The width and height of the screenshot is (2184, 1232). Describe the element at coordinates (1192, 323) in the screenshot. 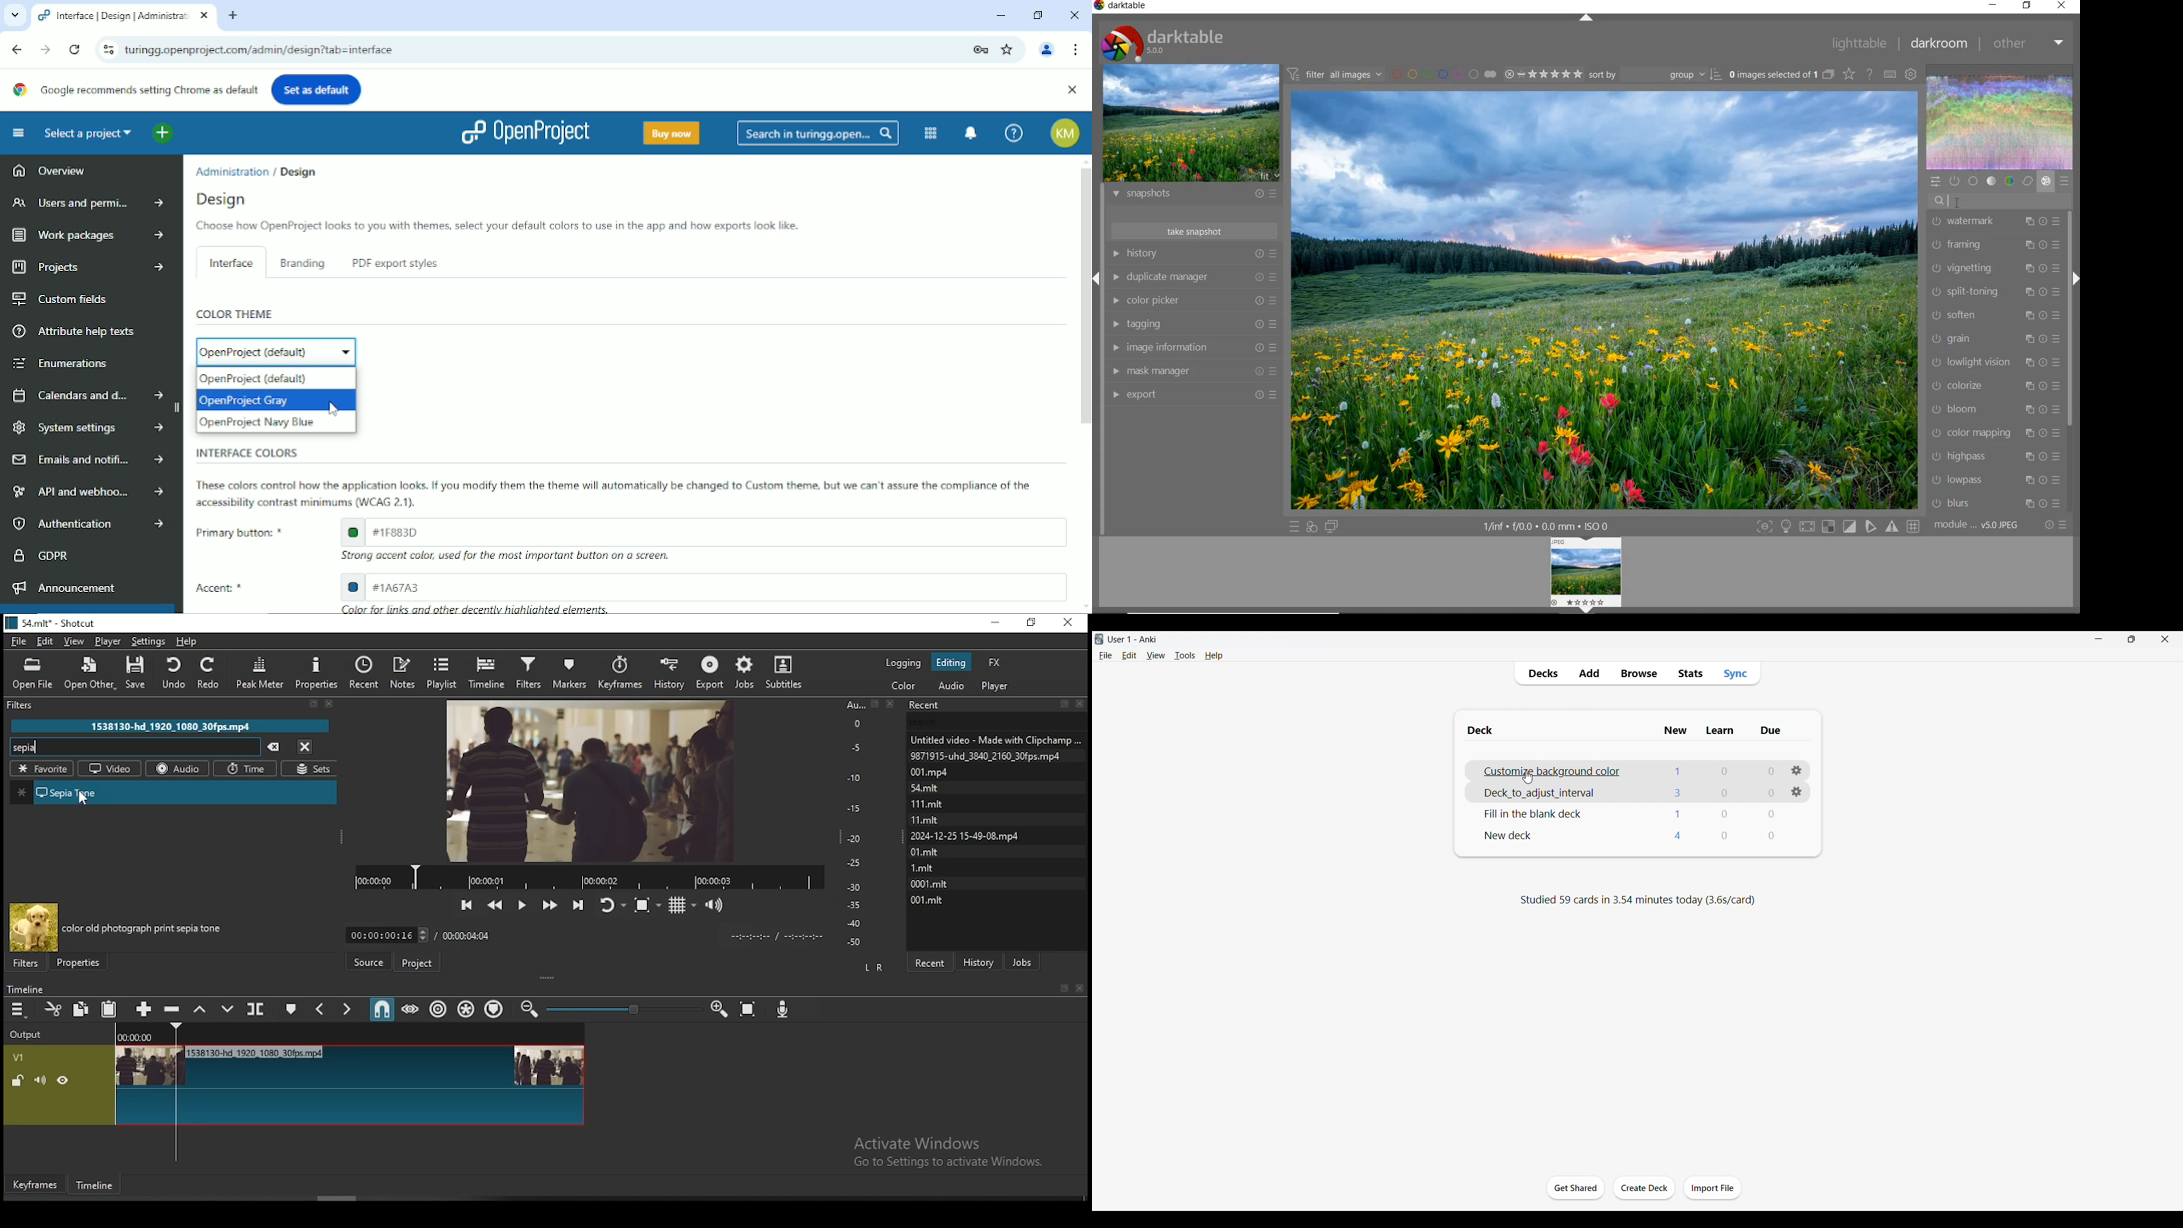

I see `tagging` at that location.